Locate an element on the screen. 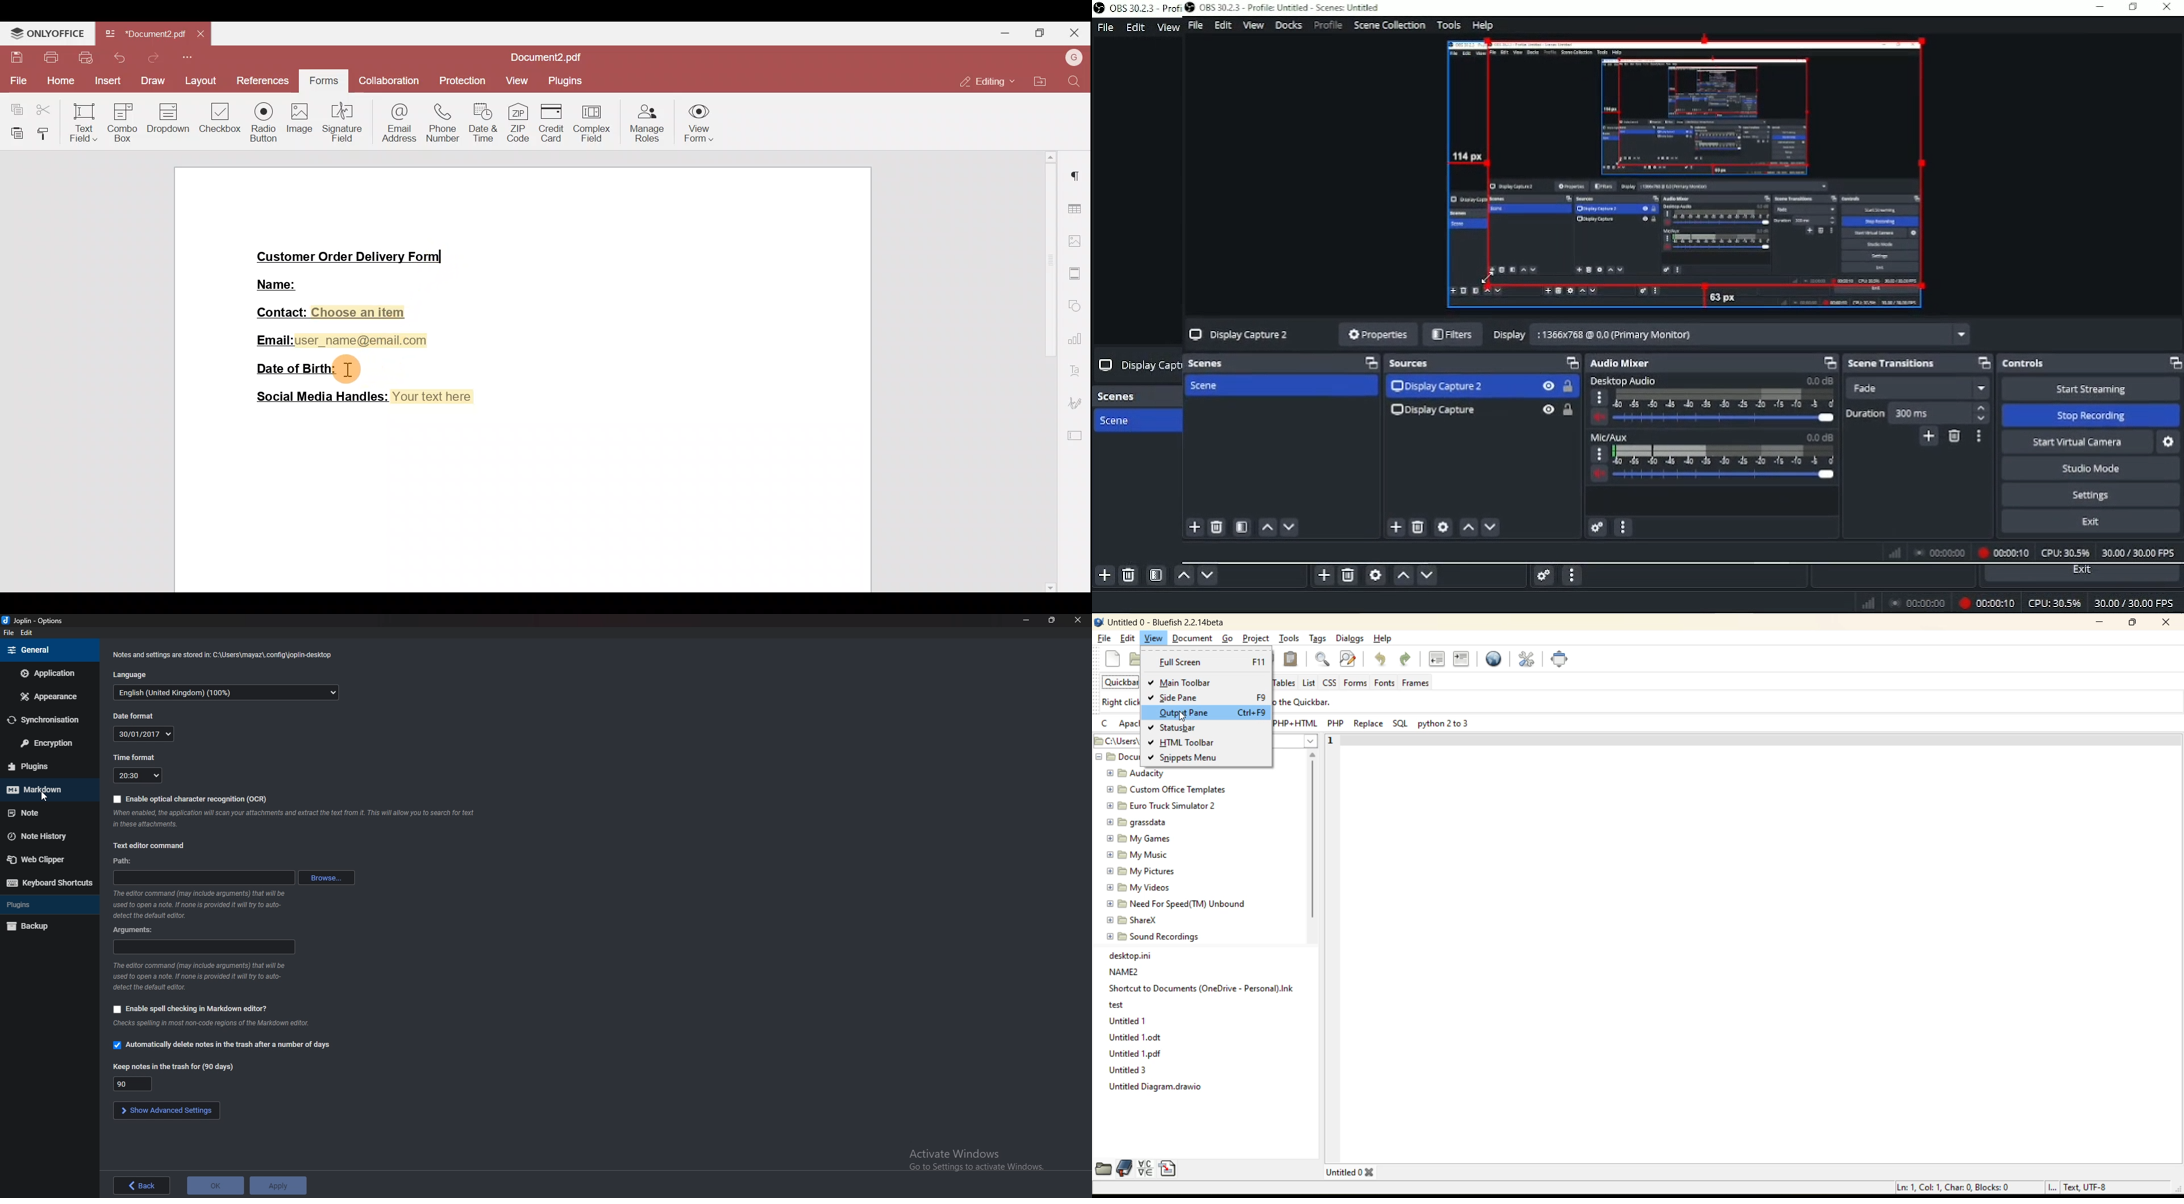  Name: is located at coordinates (278, 283).